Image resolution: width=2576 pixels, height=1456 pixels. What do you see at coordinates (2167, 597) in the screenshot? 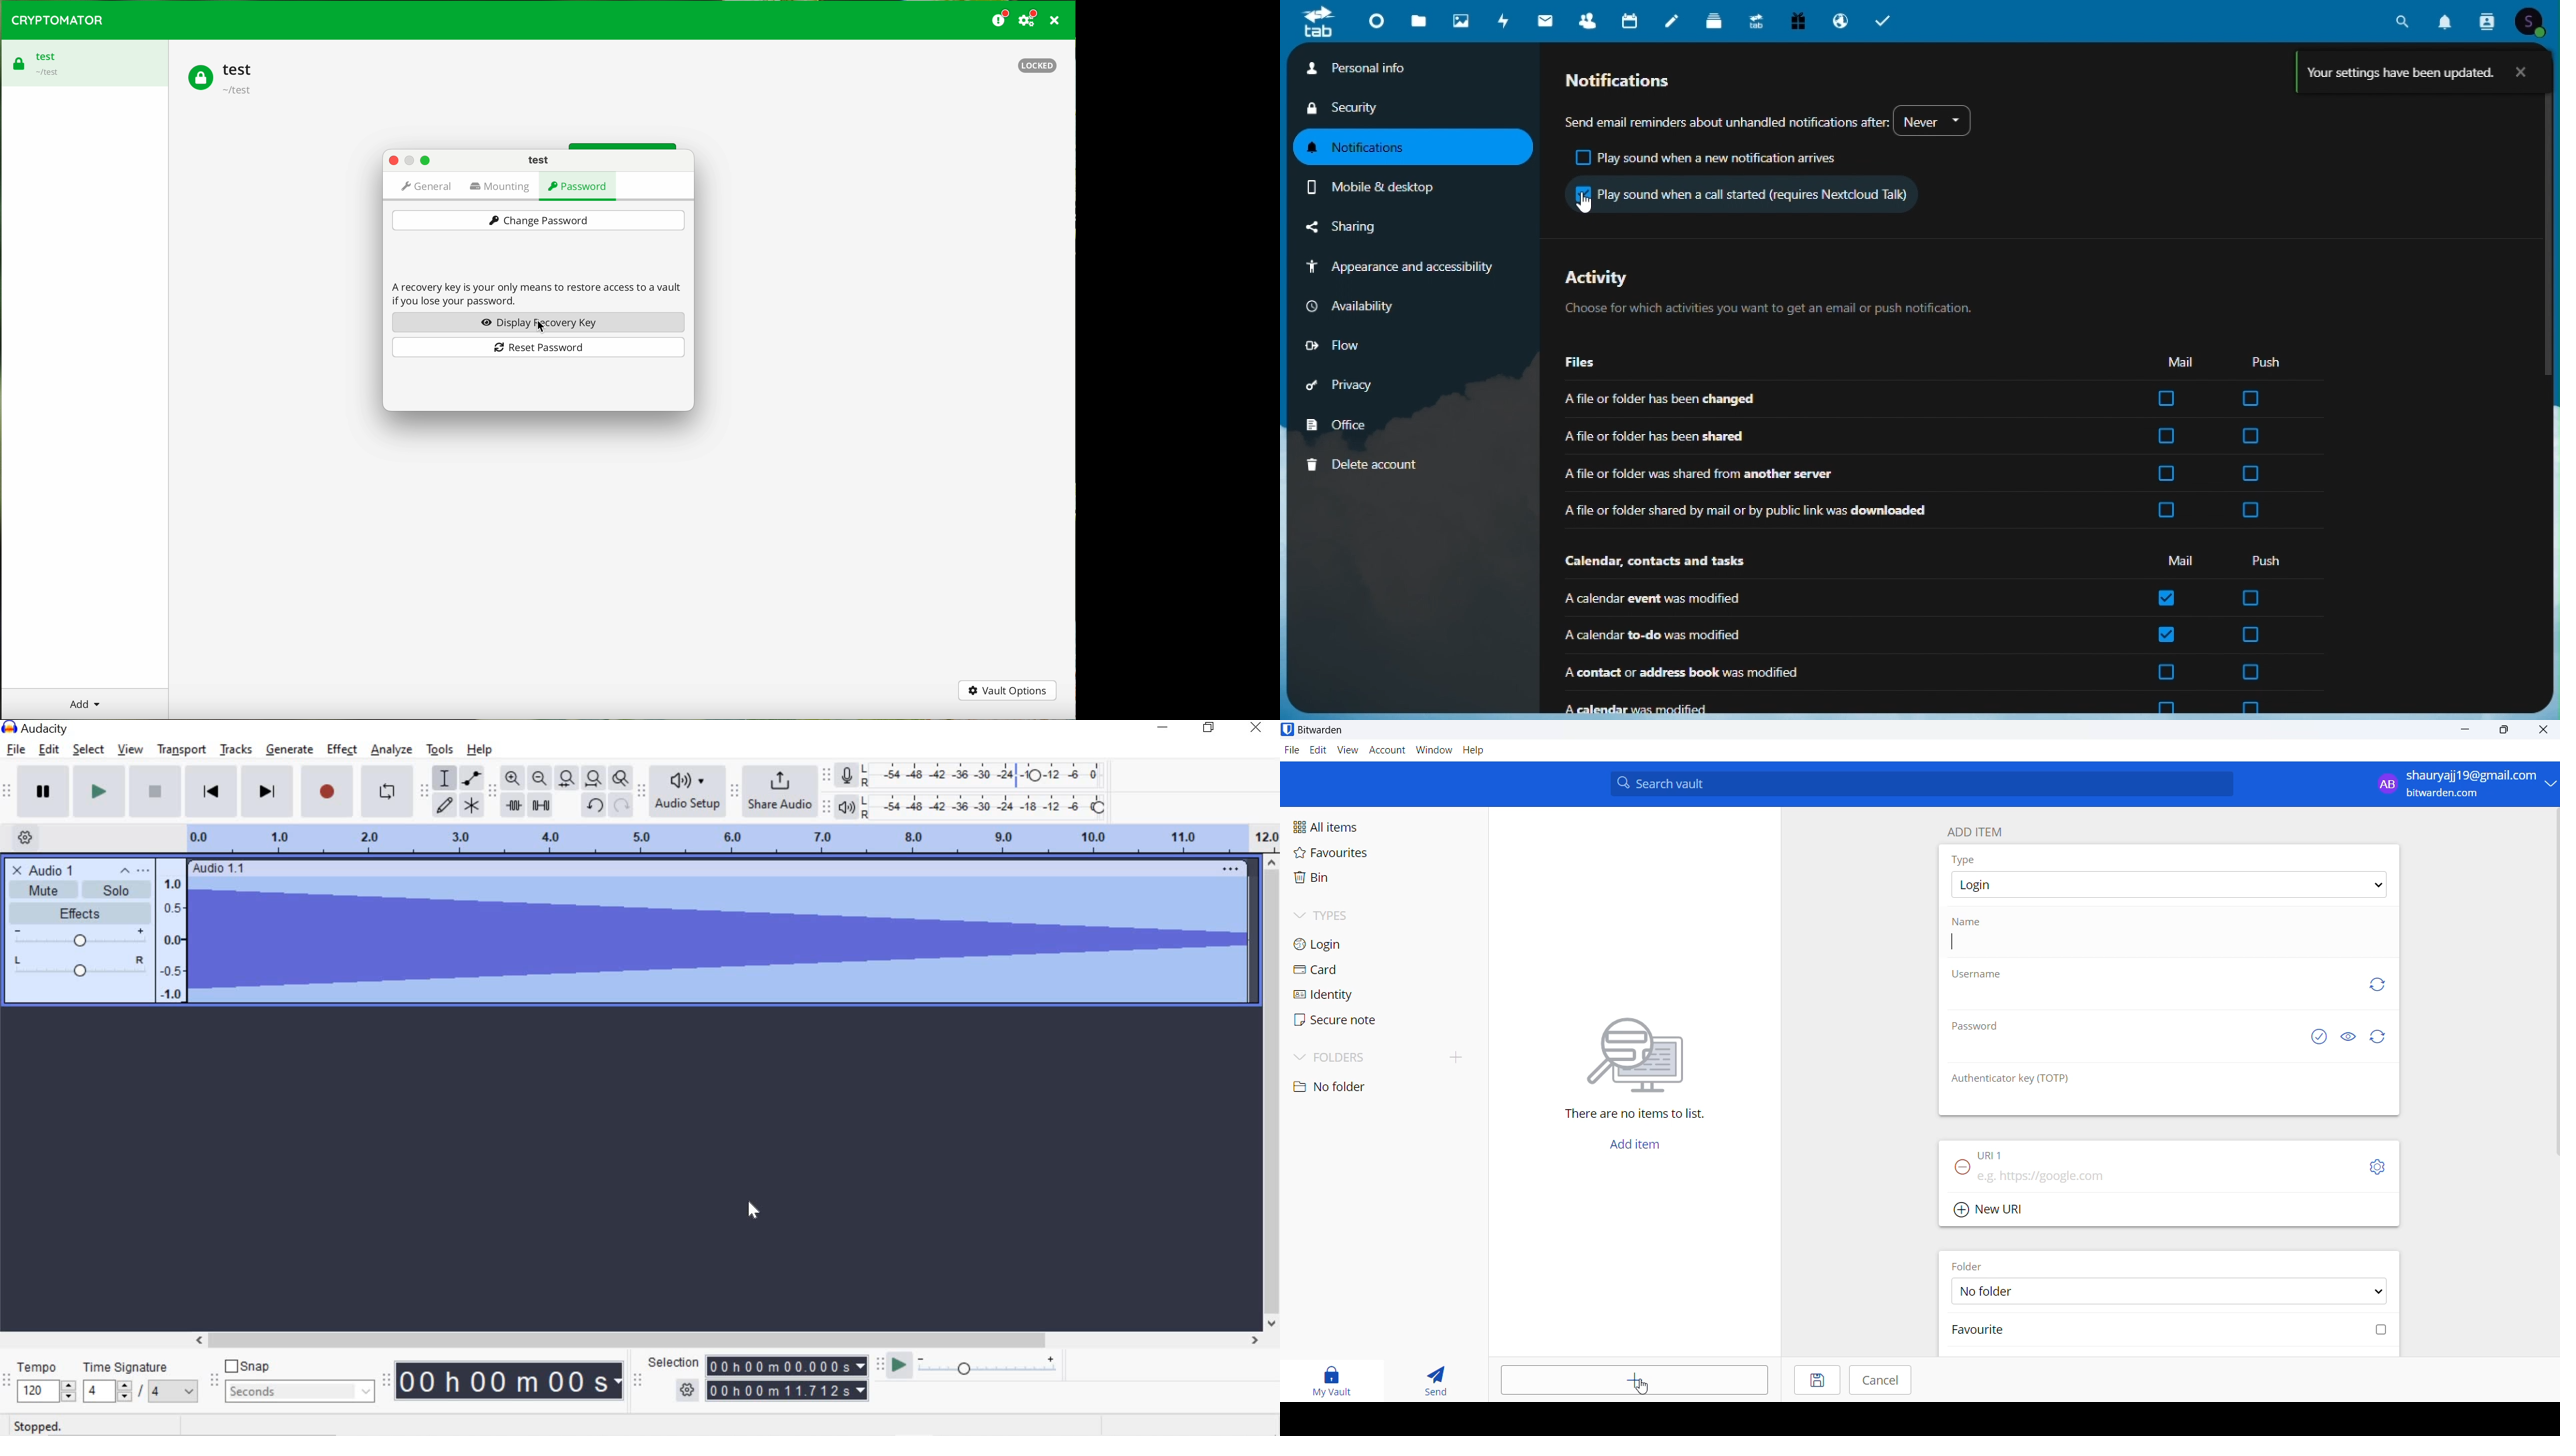
I see `check box` at bounding box center [2167, 597].